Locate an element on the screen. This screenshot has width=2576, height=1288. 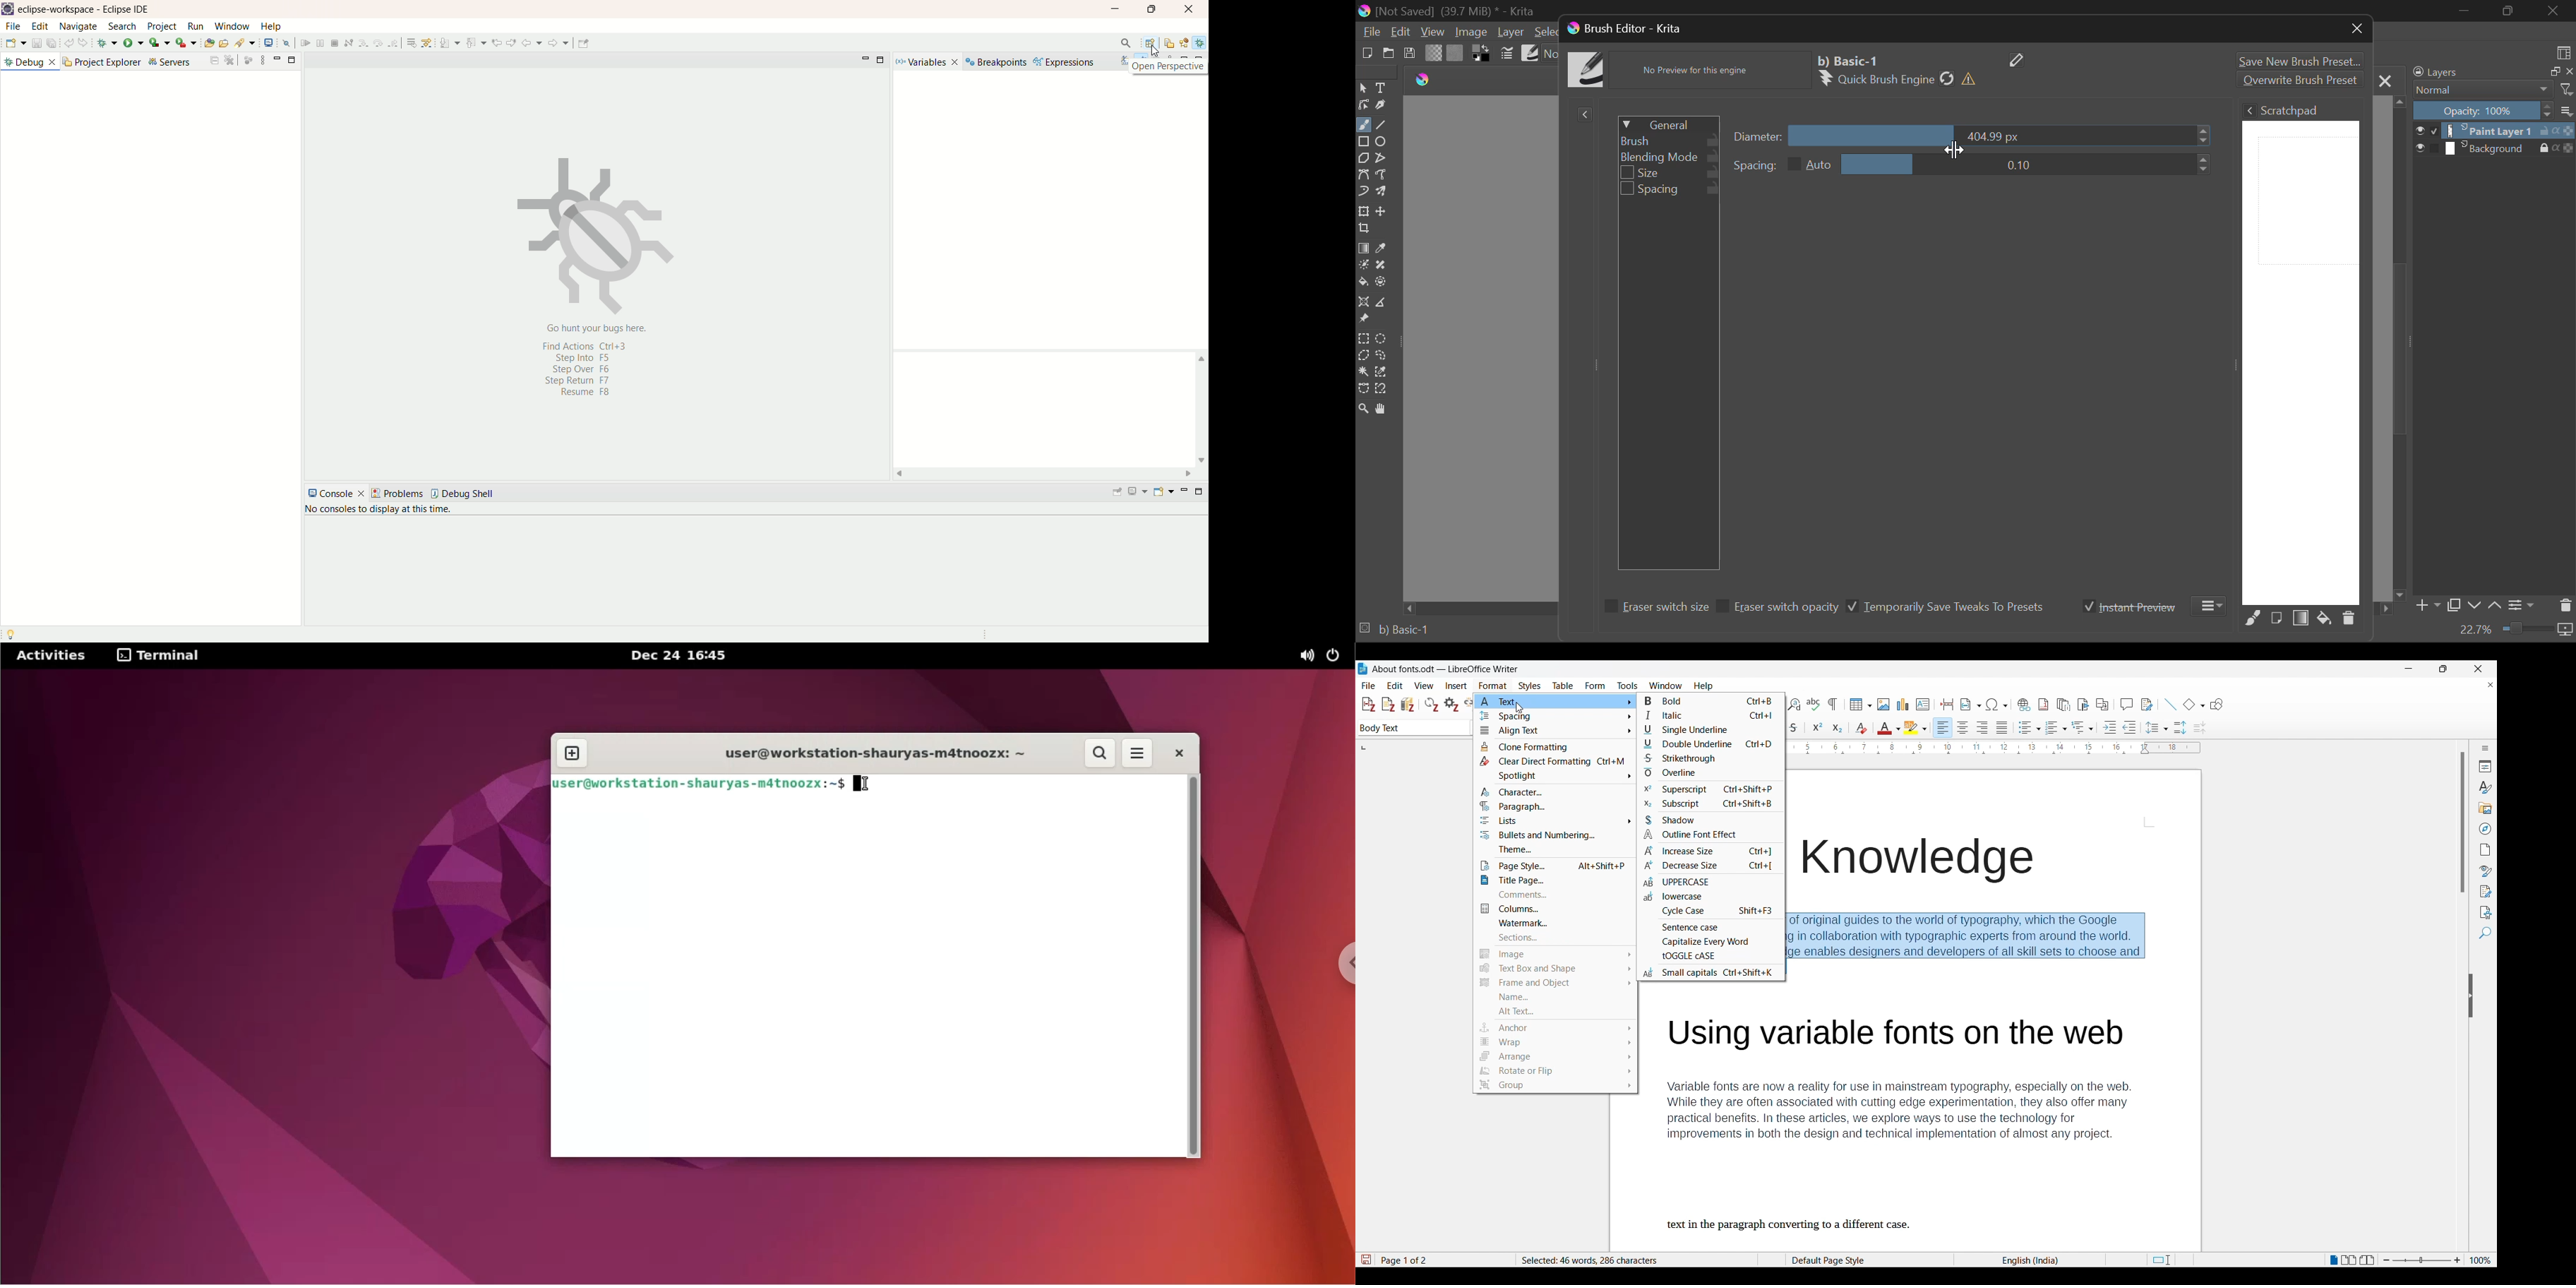
group is located at coordinates (1554, 1086).